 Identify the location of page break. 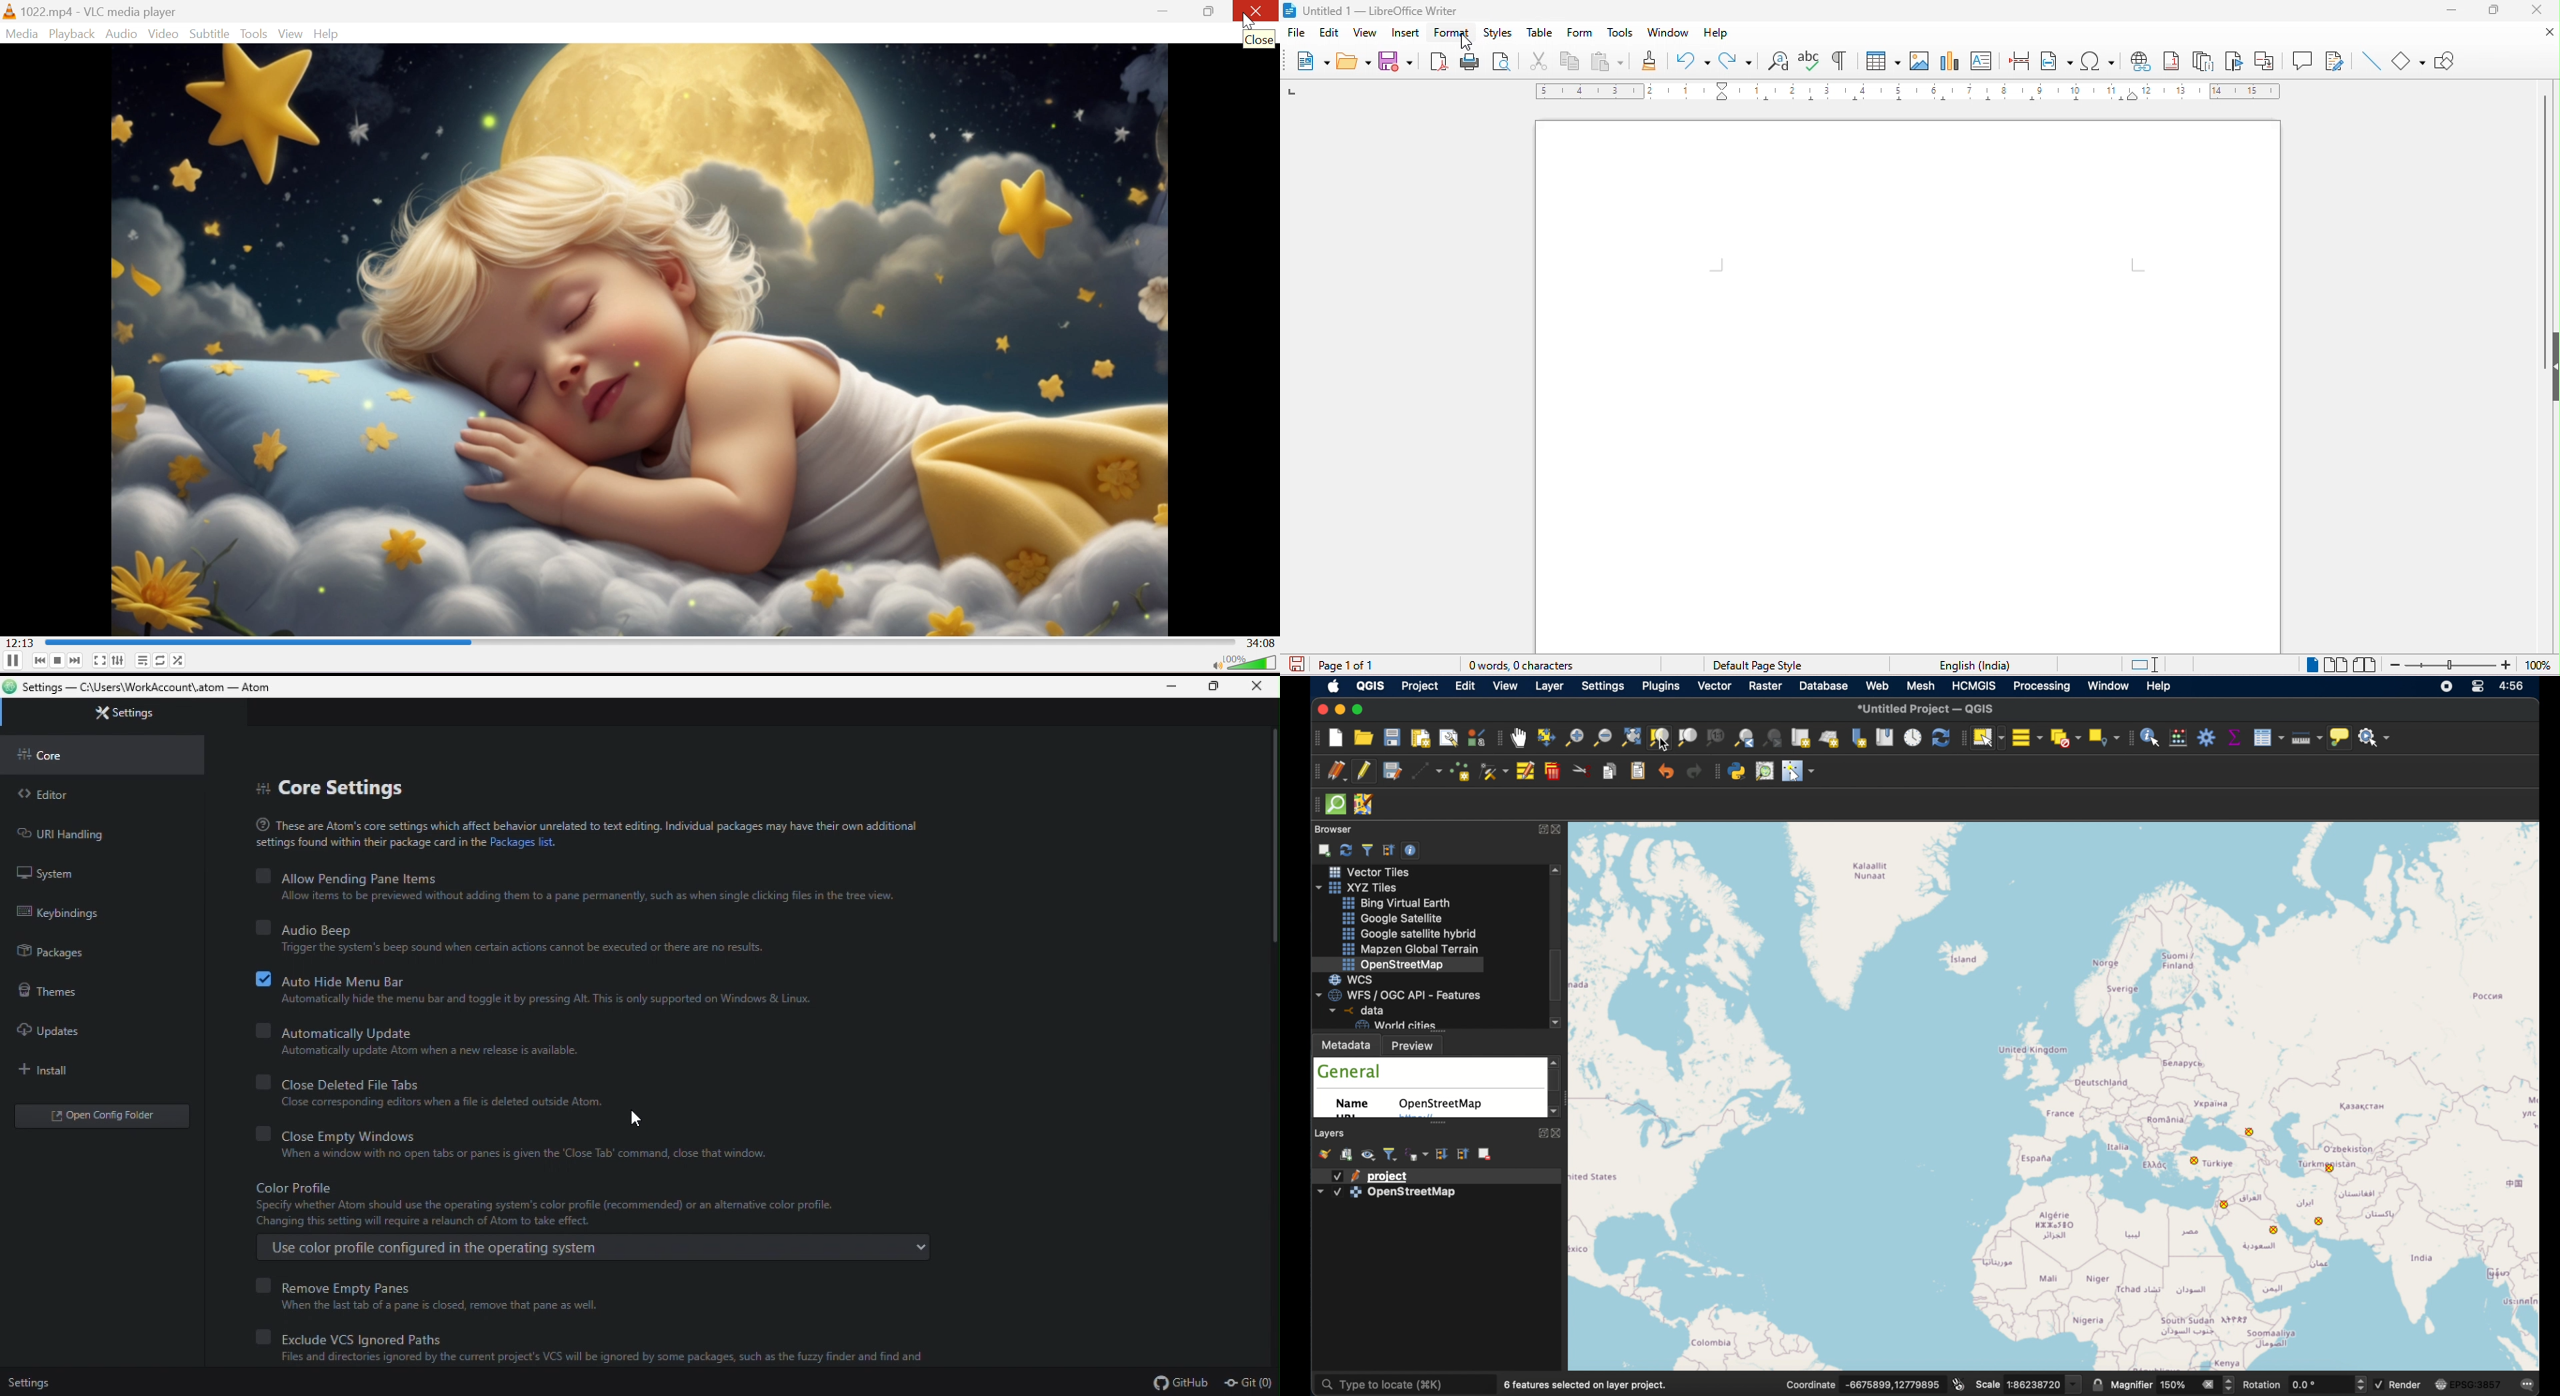
(2018, 58).